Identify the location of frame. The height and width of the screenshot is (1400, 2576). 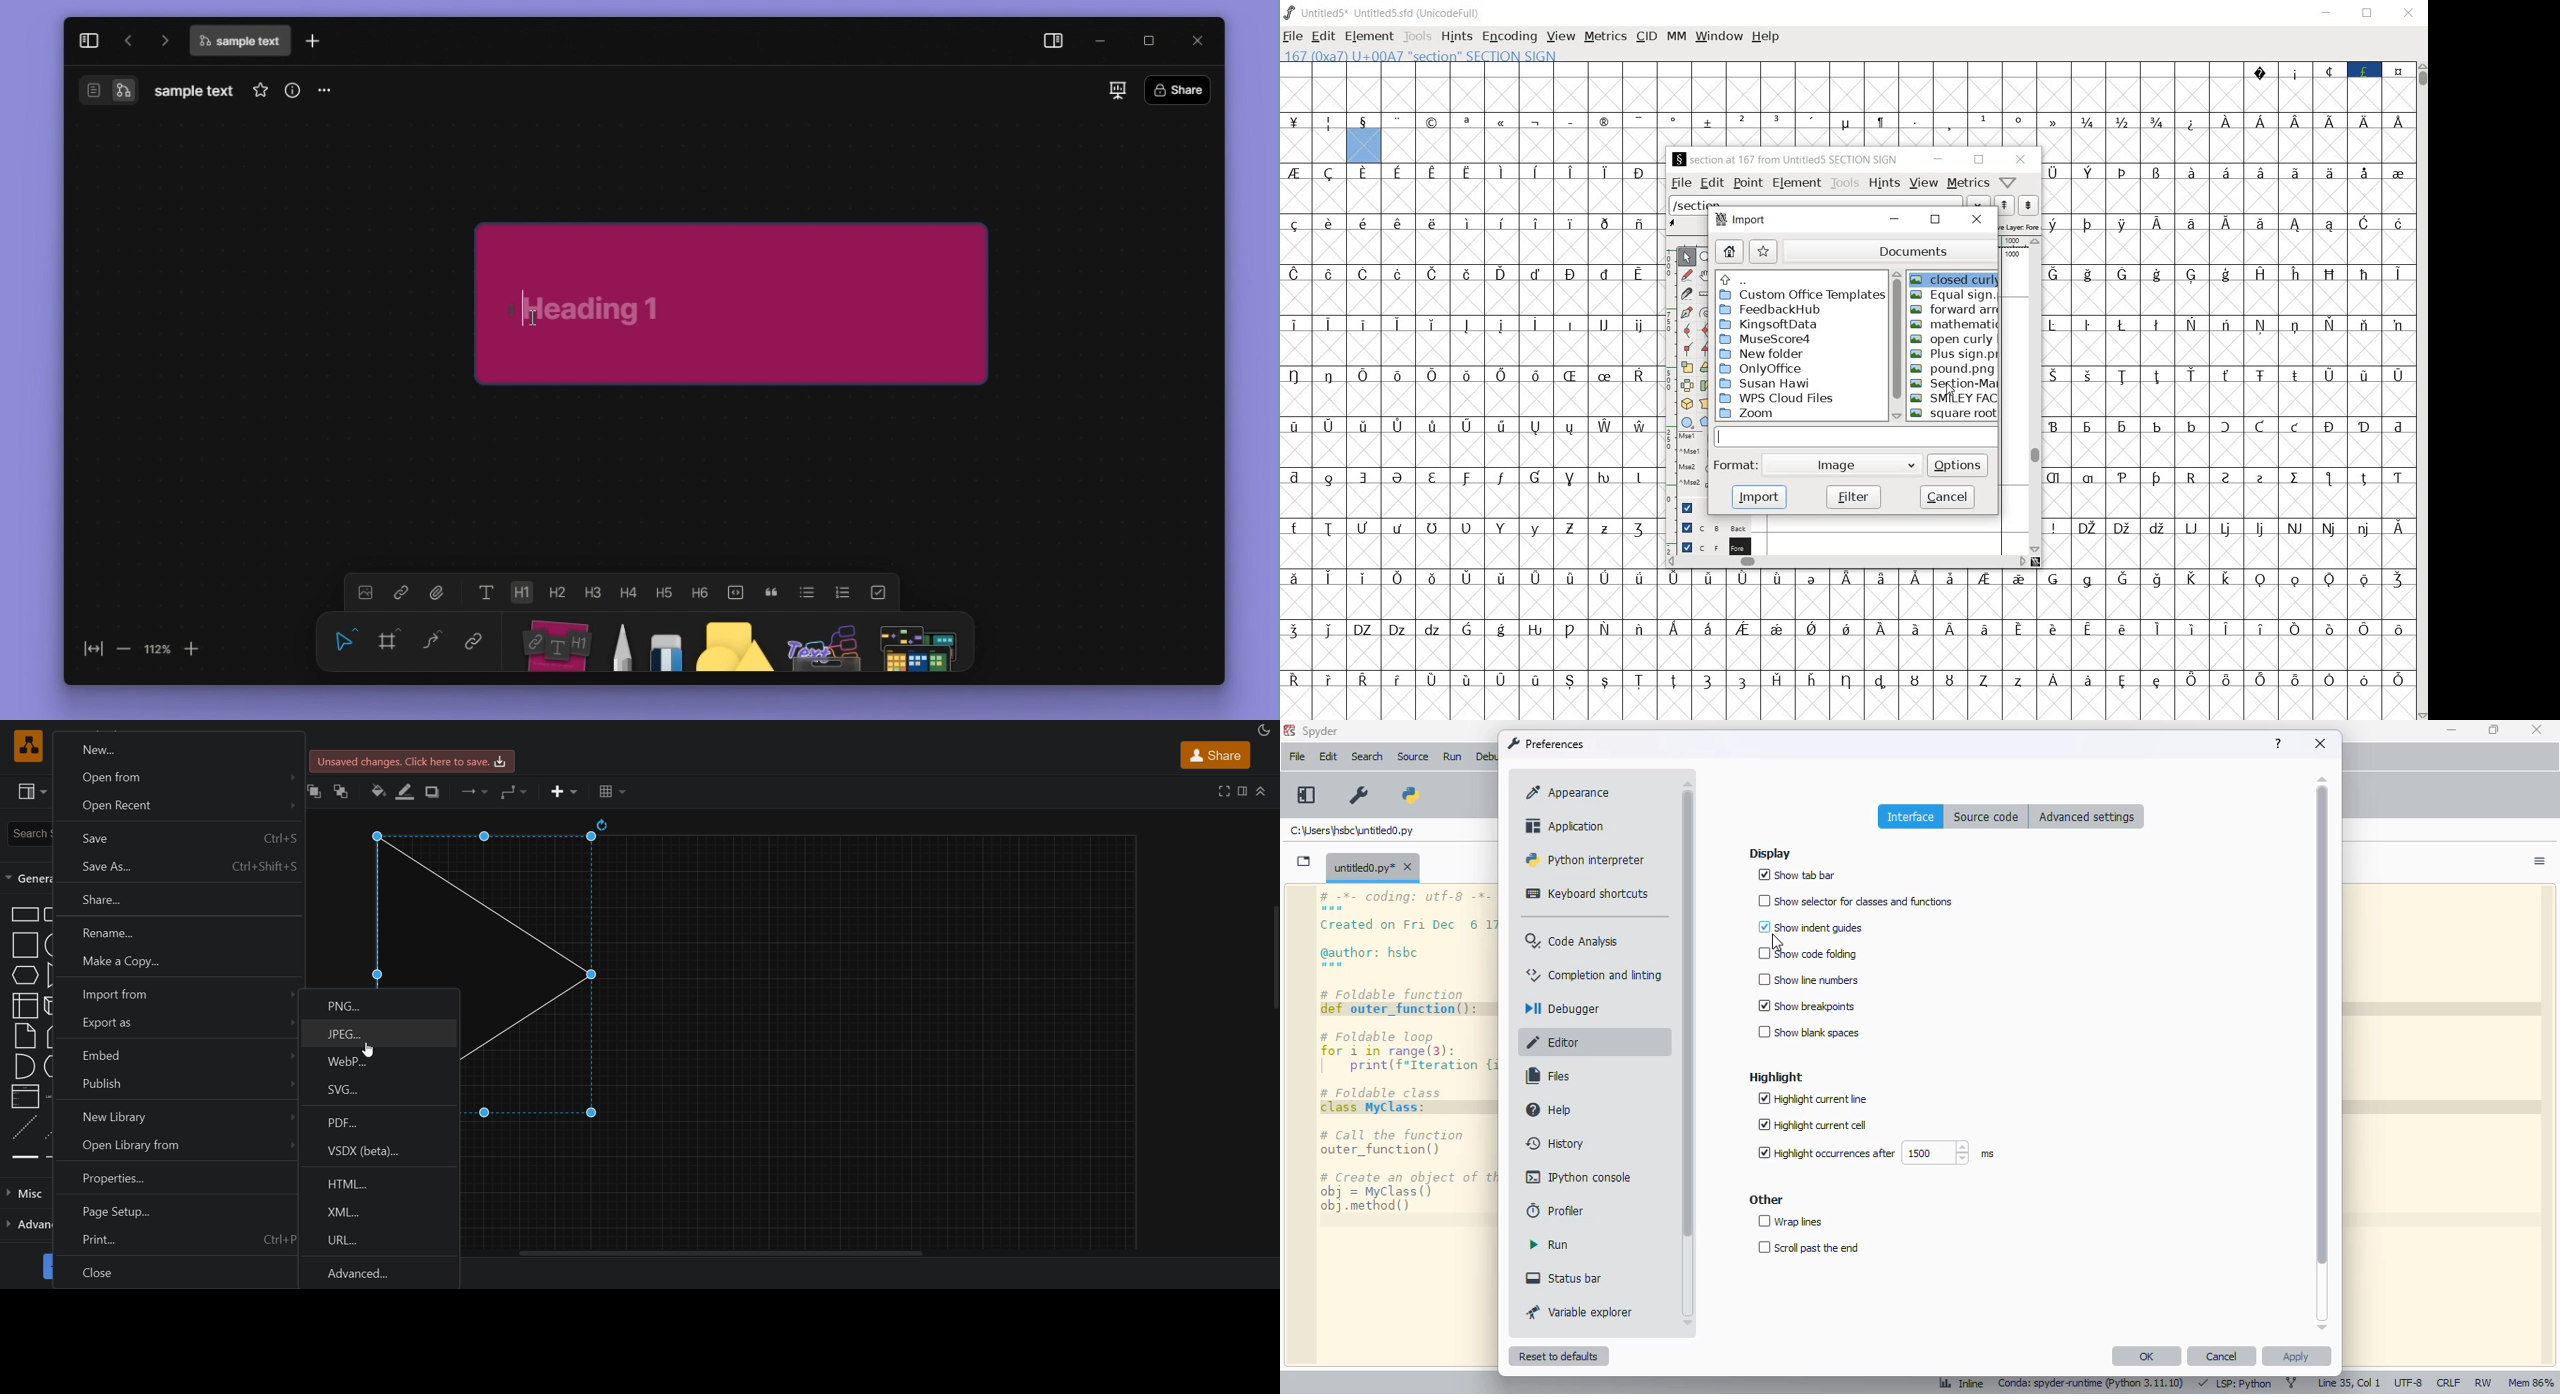
(388, 639).